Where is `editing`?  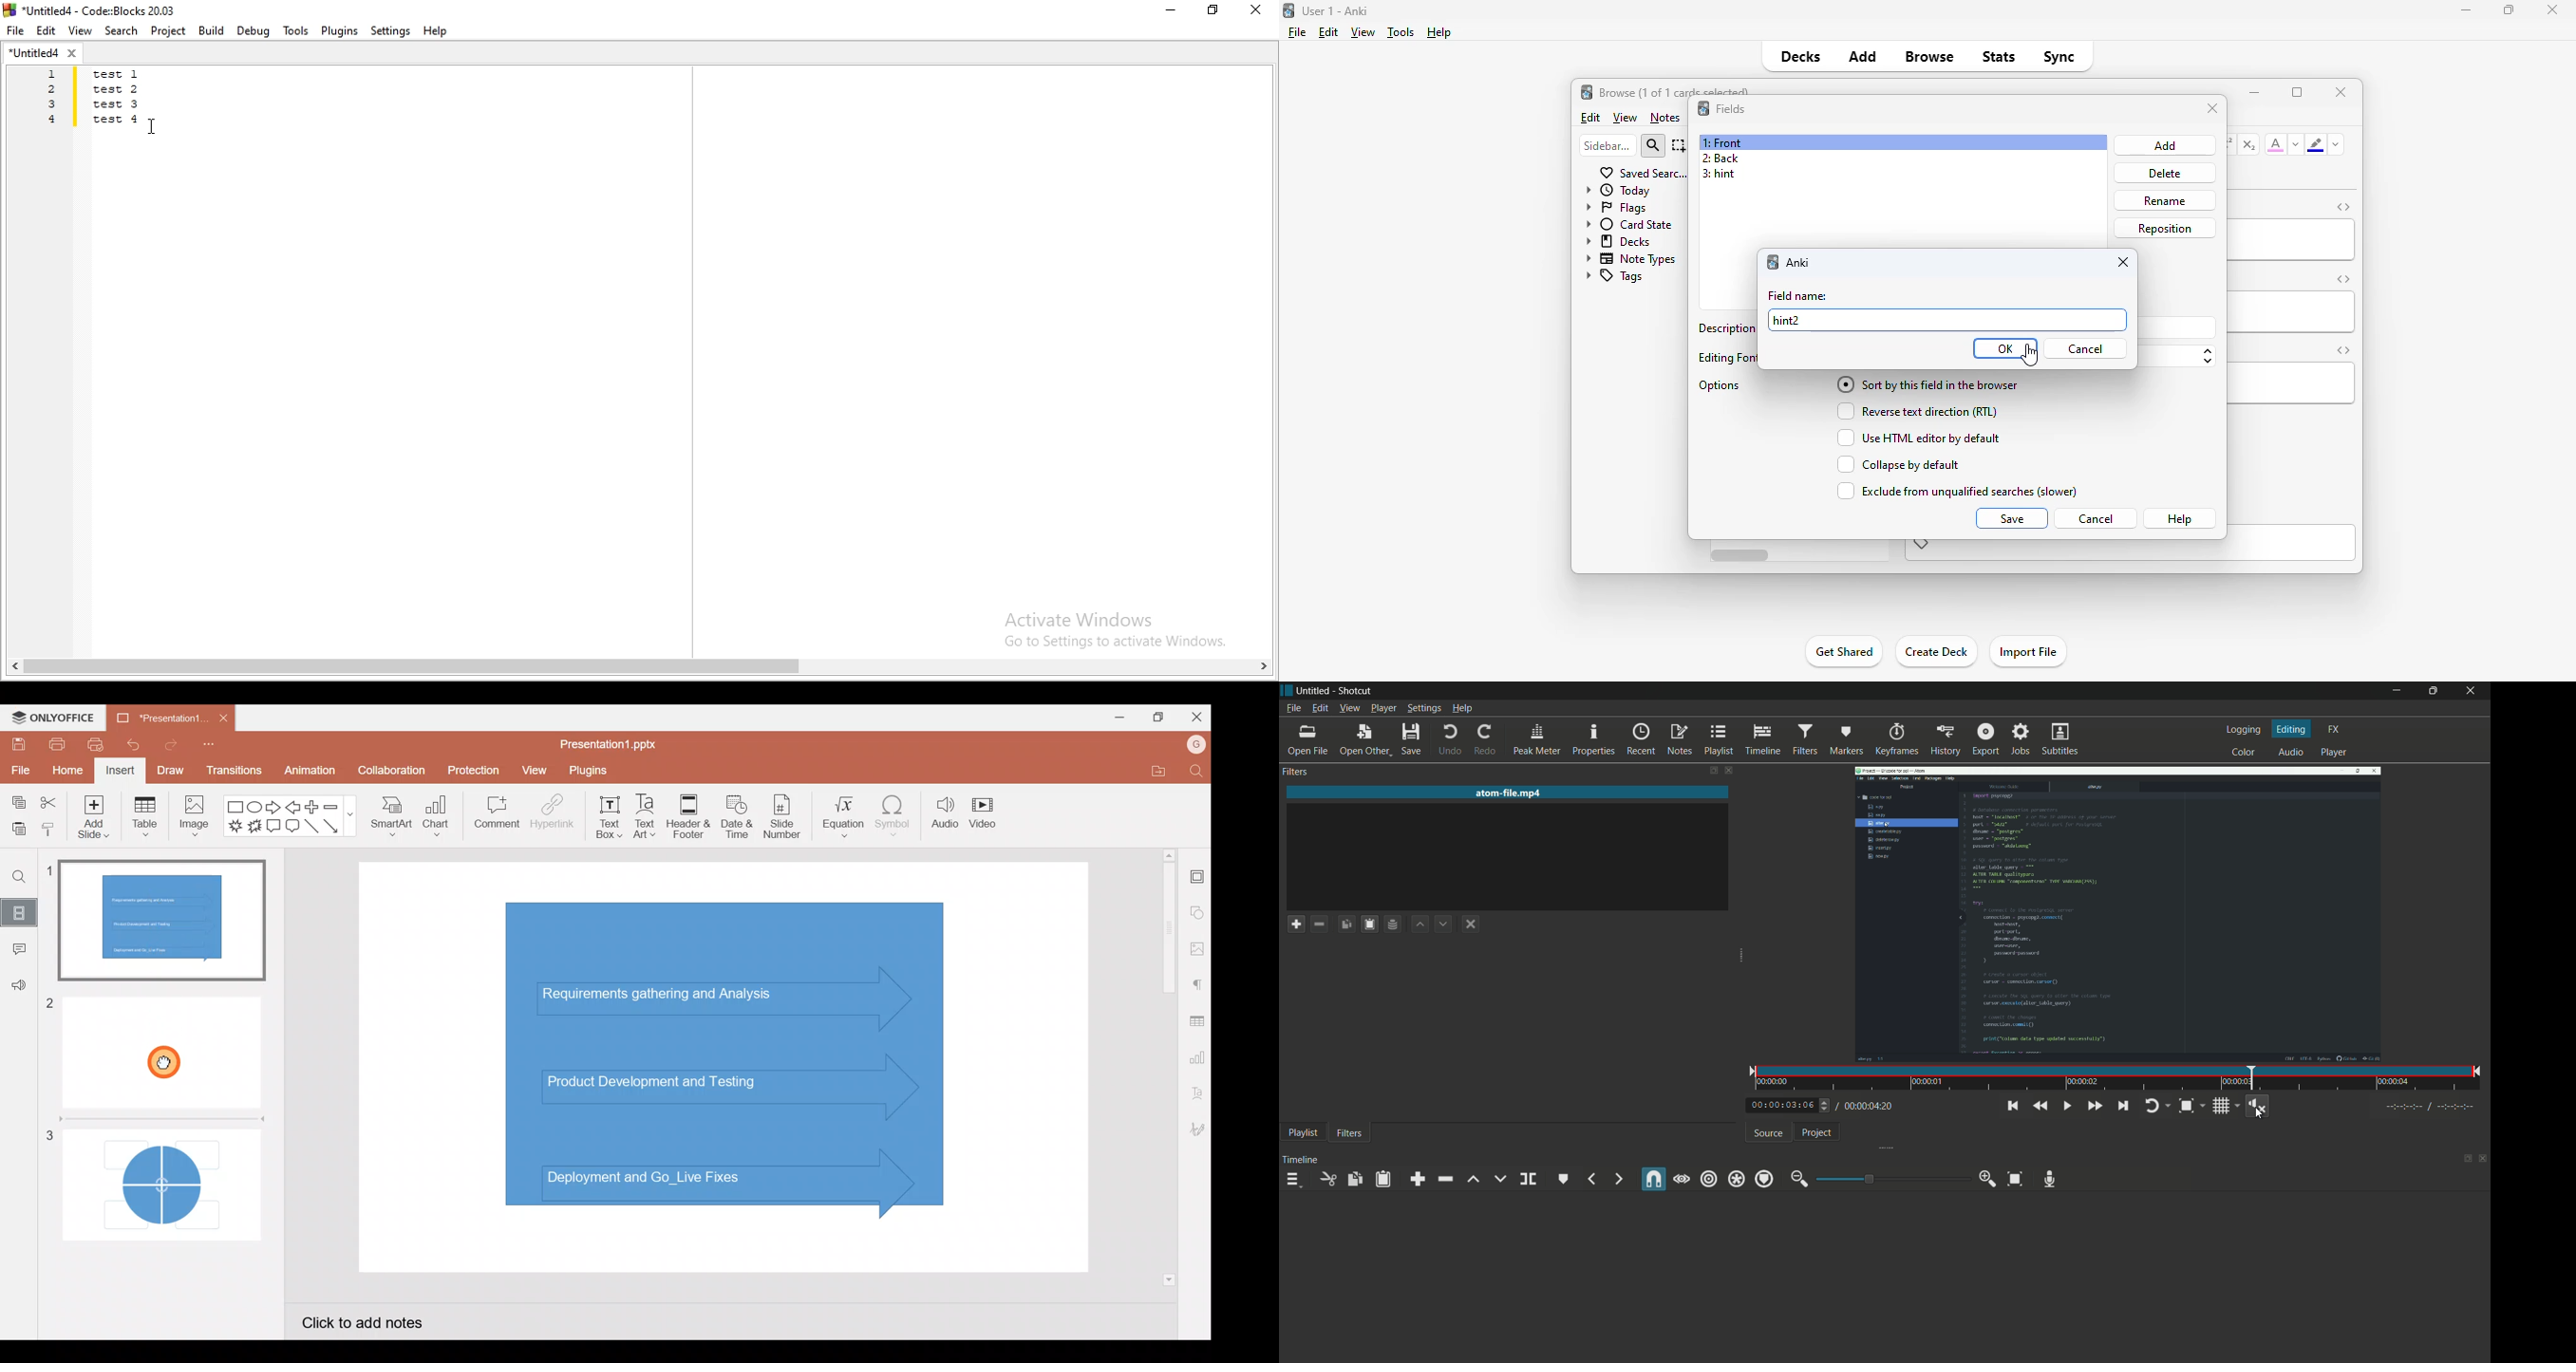 editing is located at coordinates (2293, 729).